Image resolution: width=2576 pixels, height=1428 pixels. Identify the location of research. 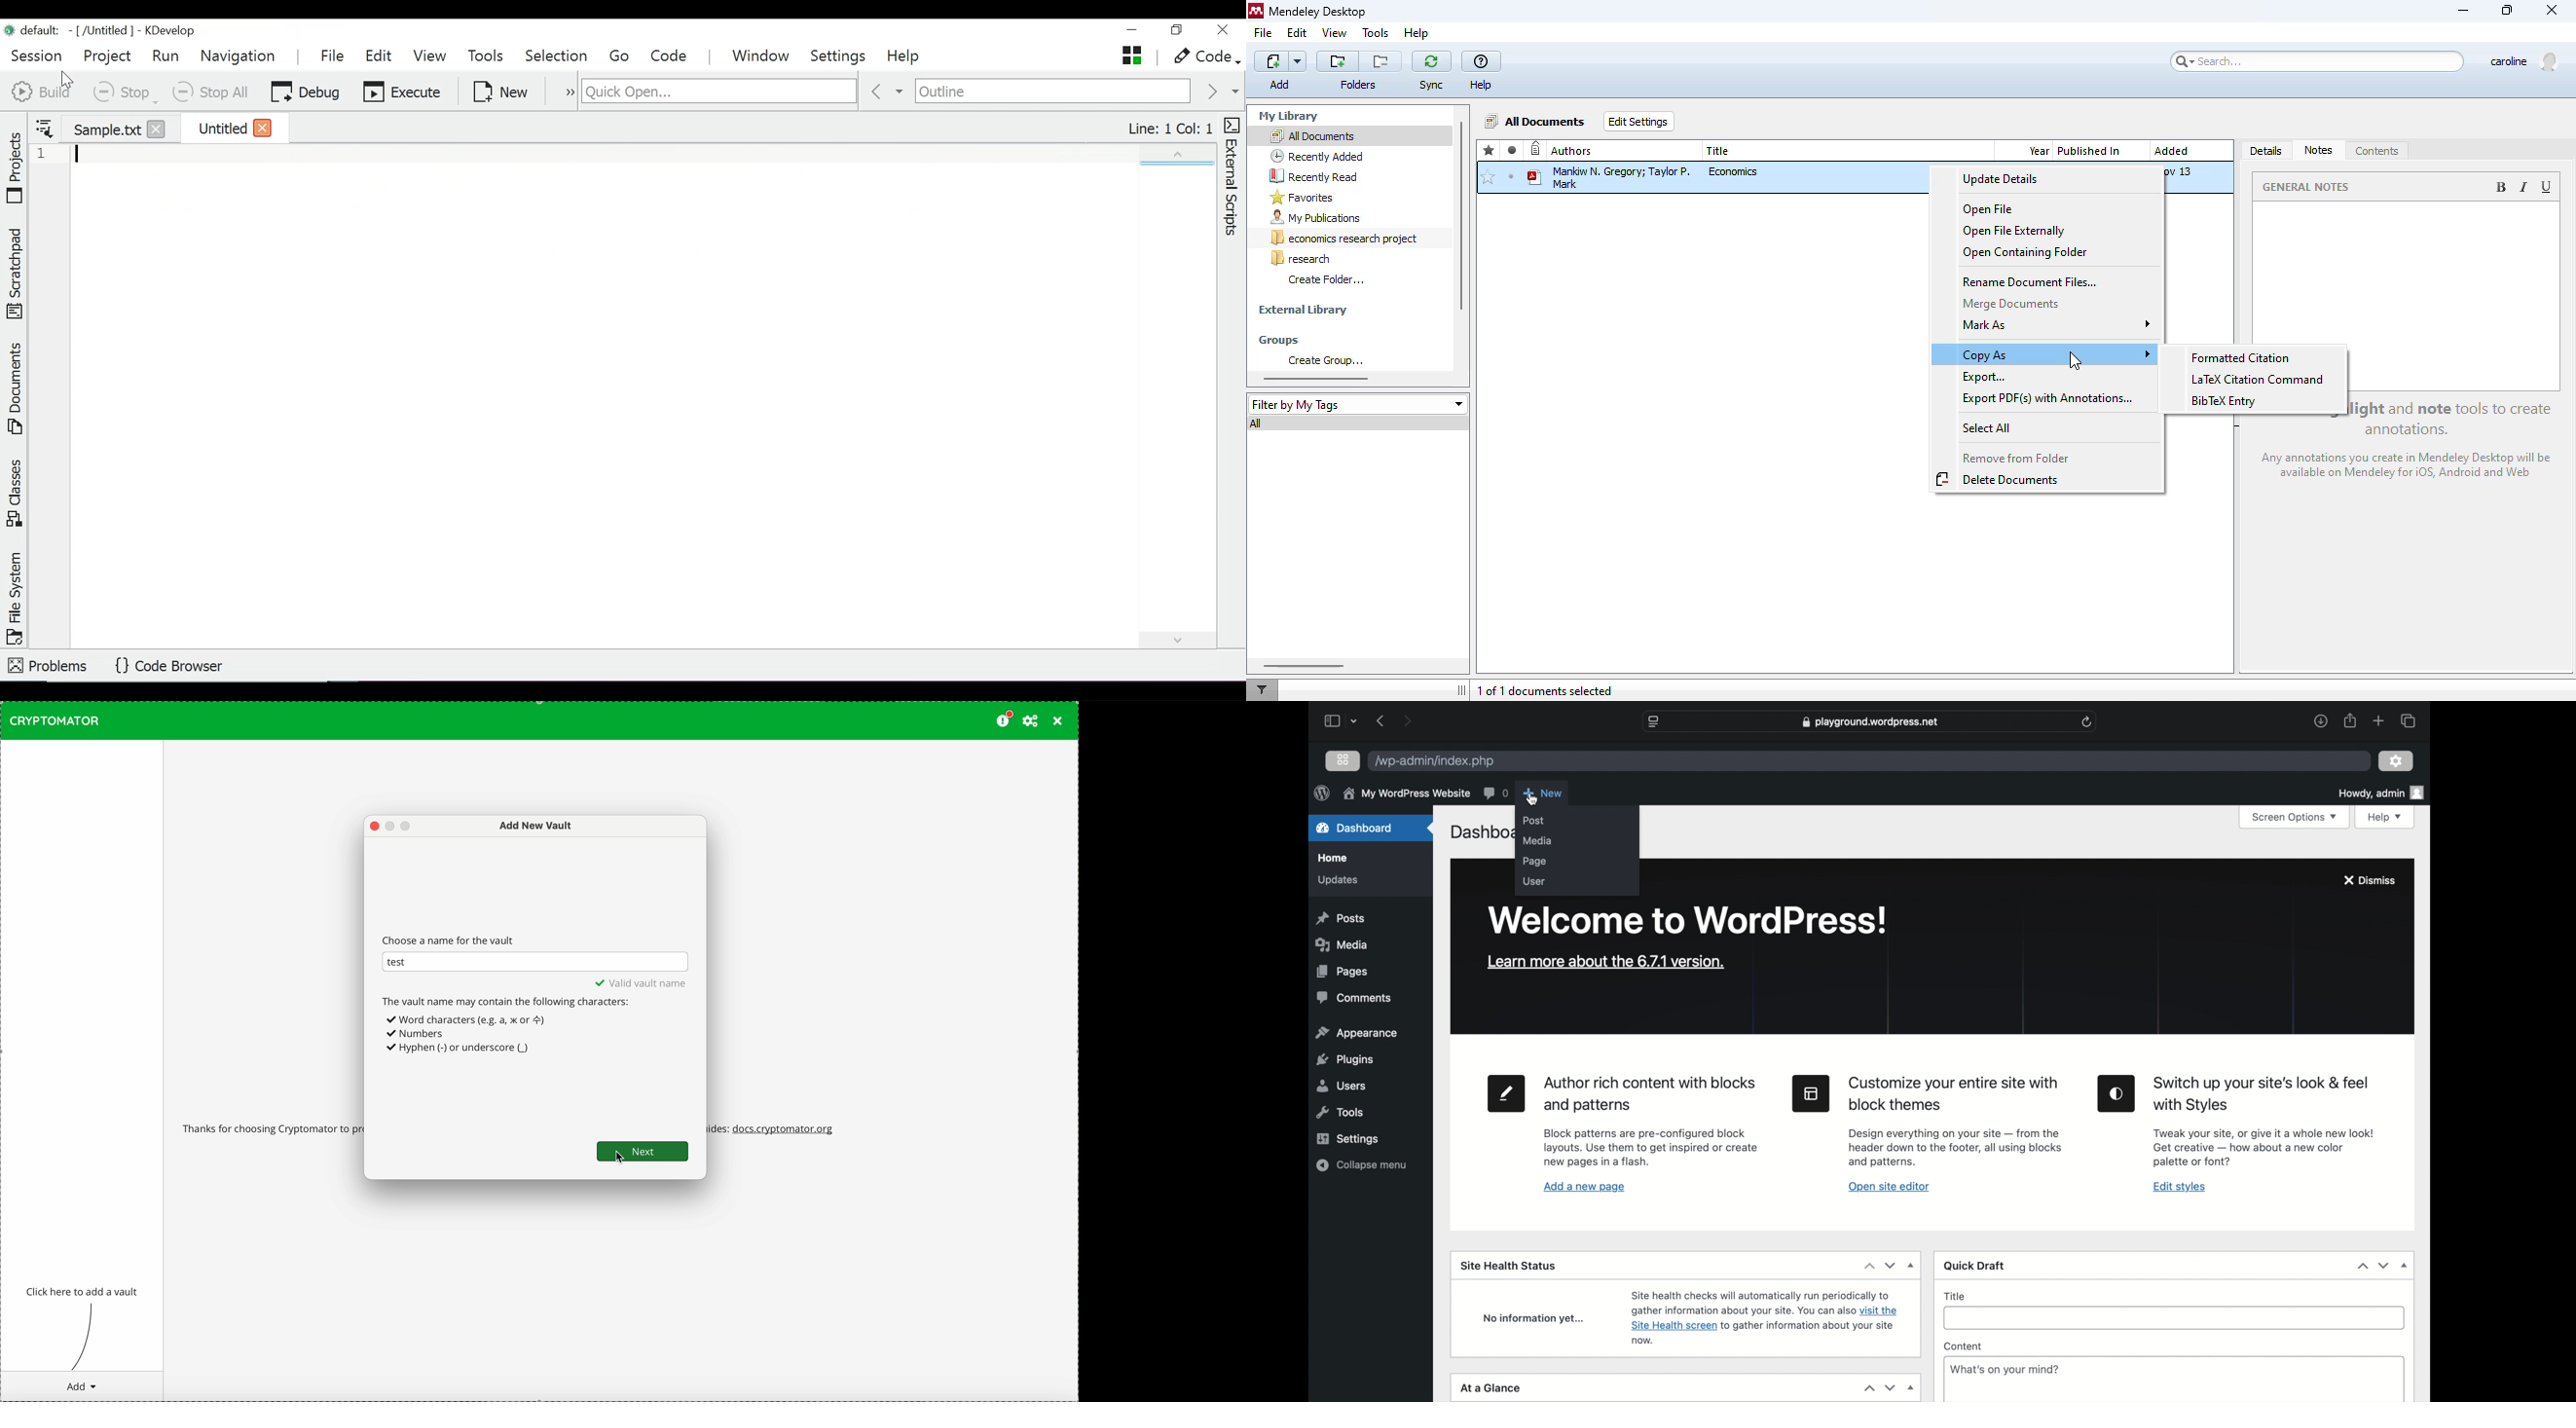
(1301, 258).